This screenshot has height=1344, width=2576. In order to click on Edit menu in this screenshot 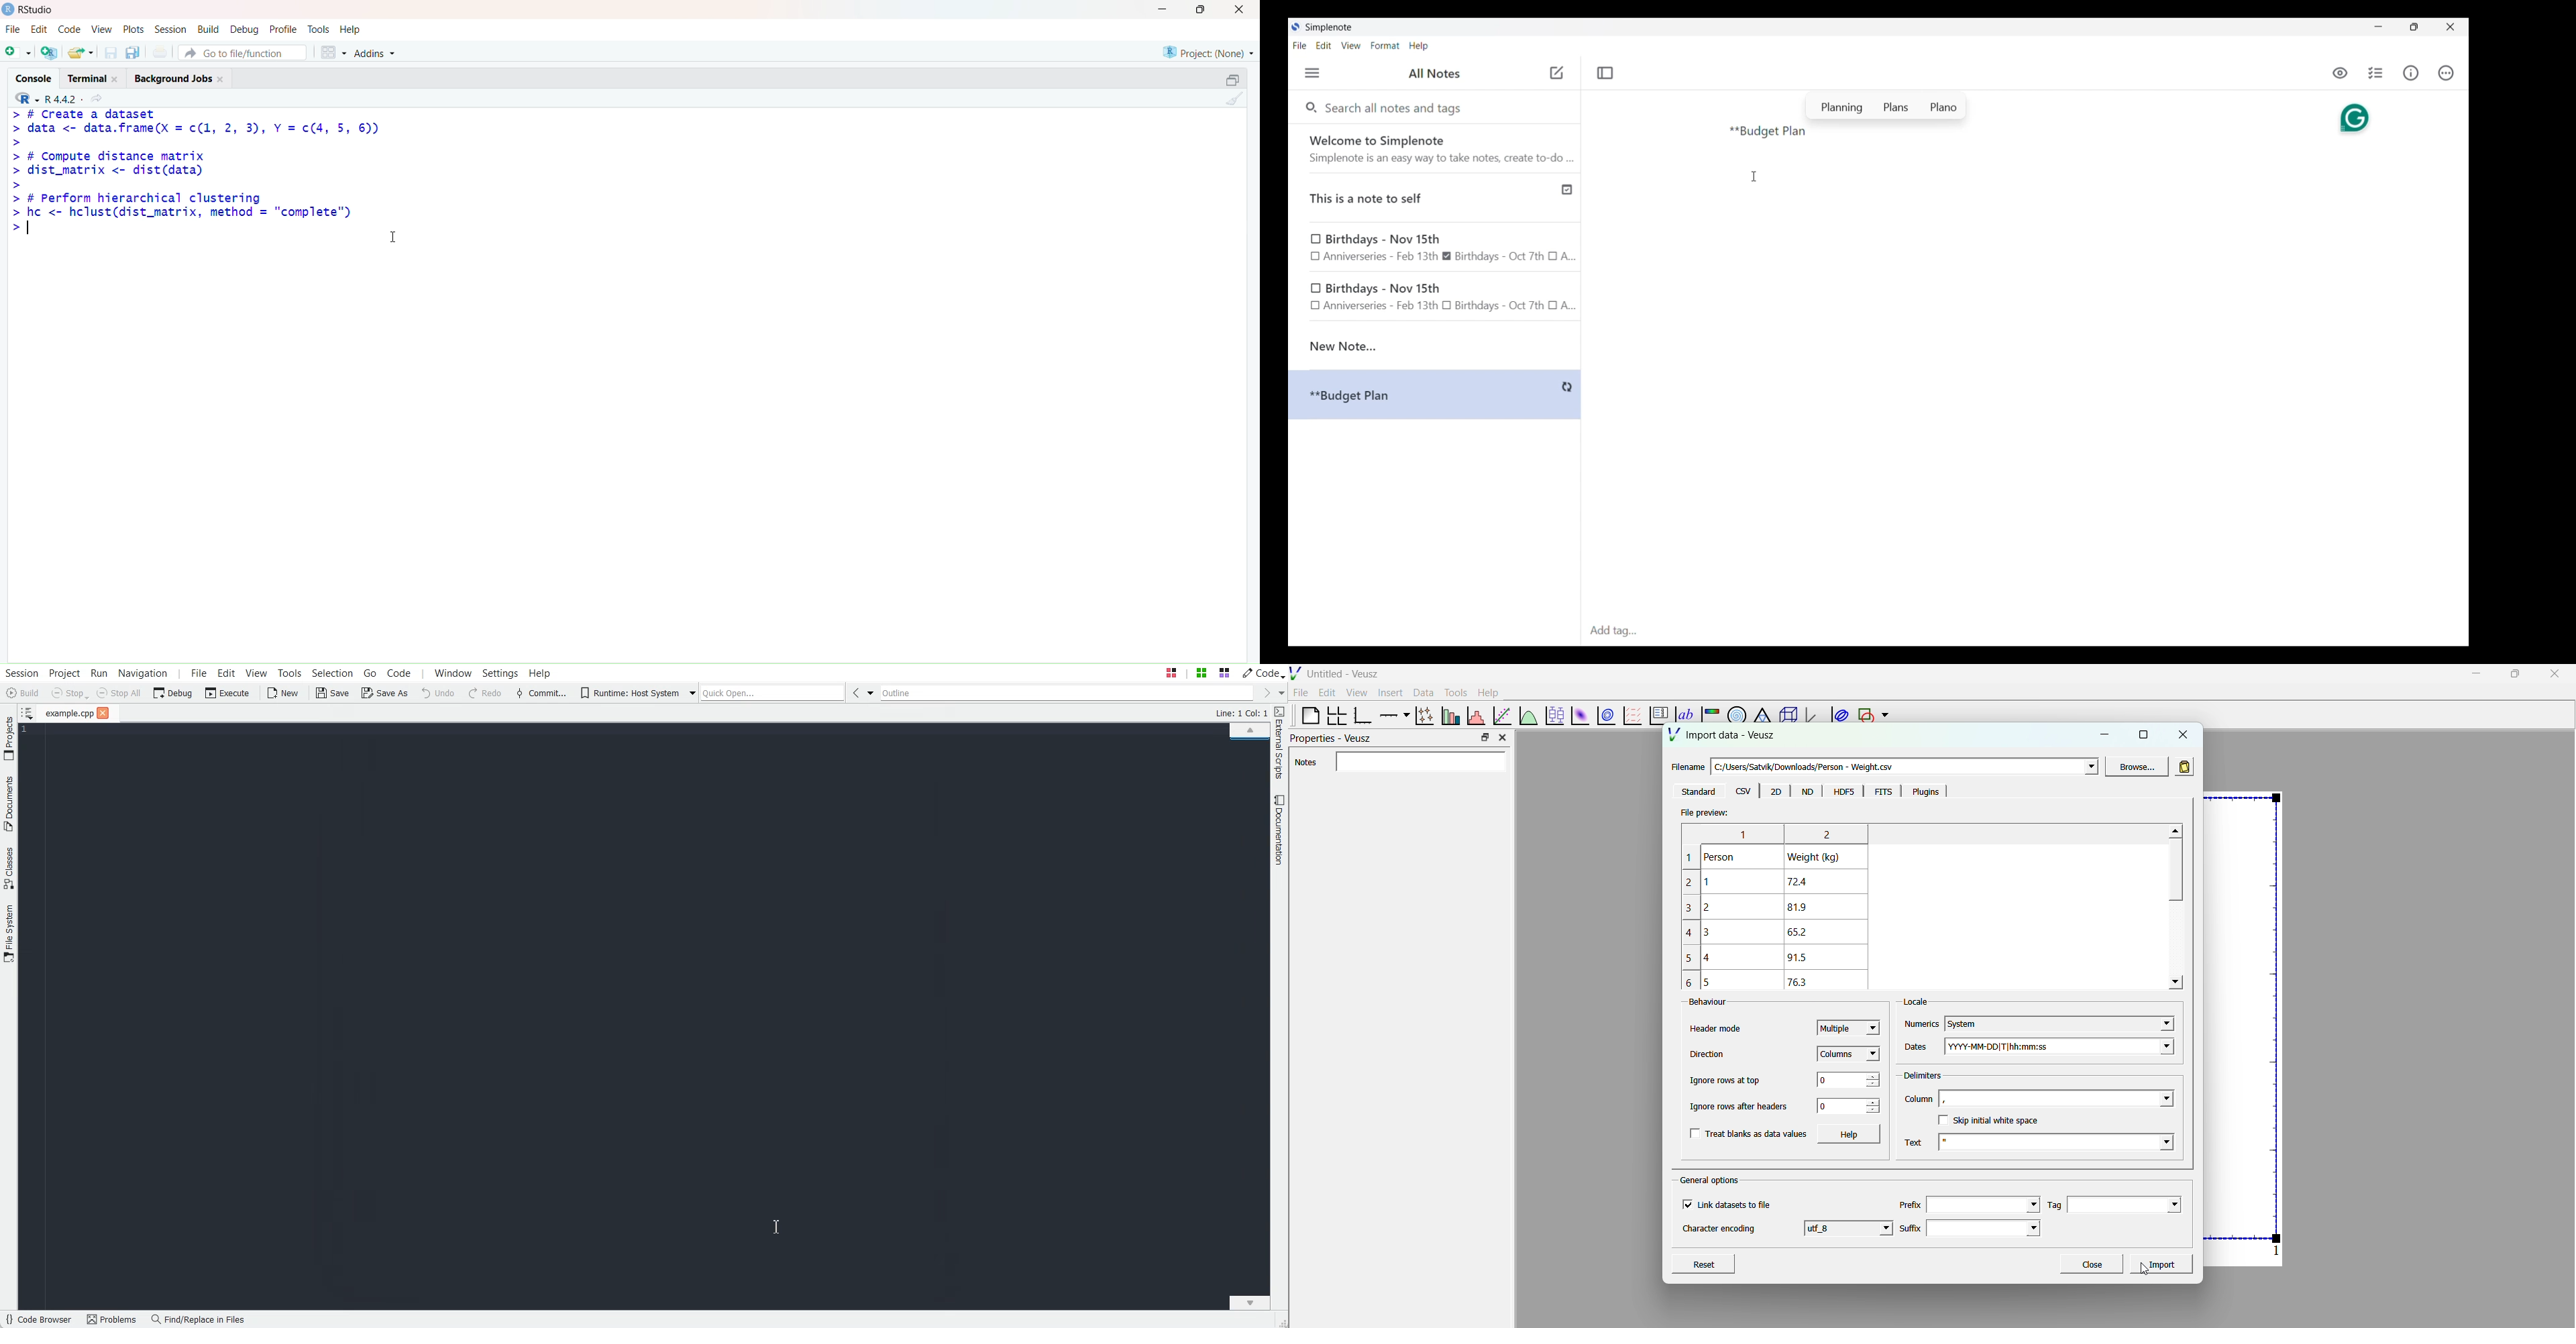, I will do `click(1324, 45)`.